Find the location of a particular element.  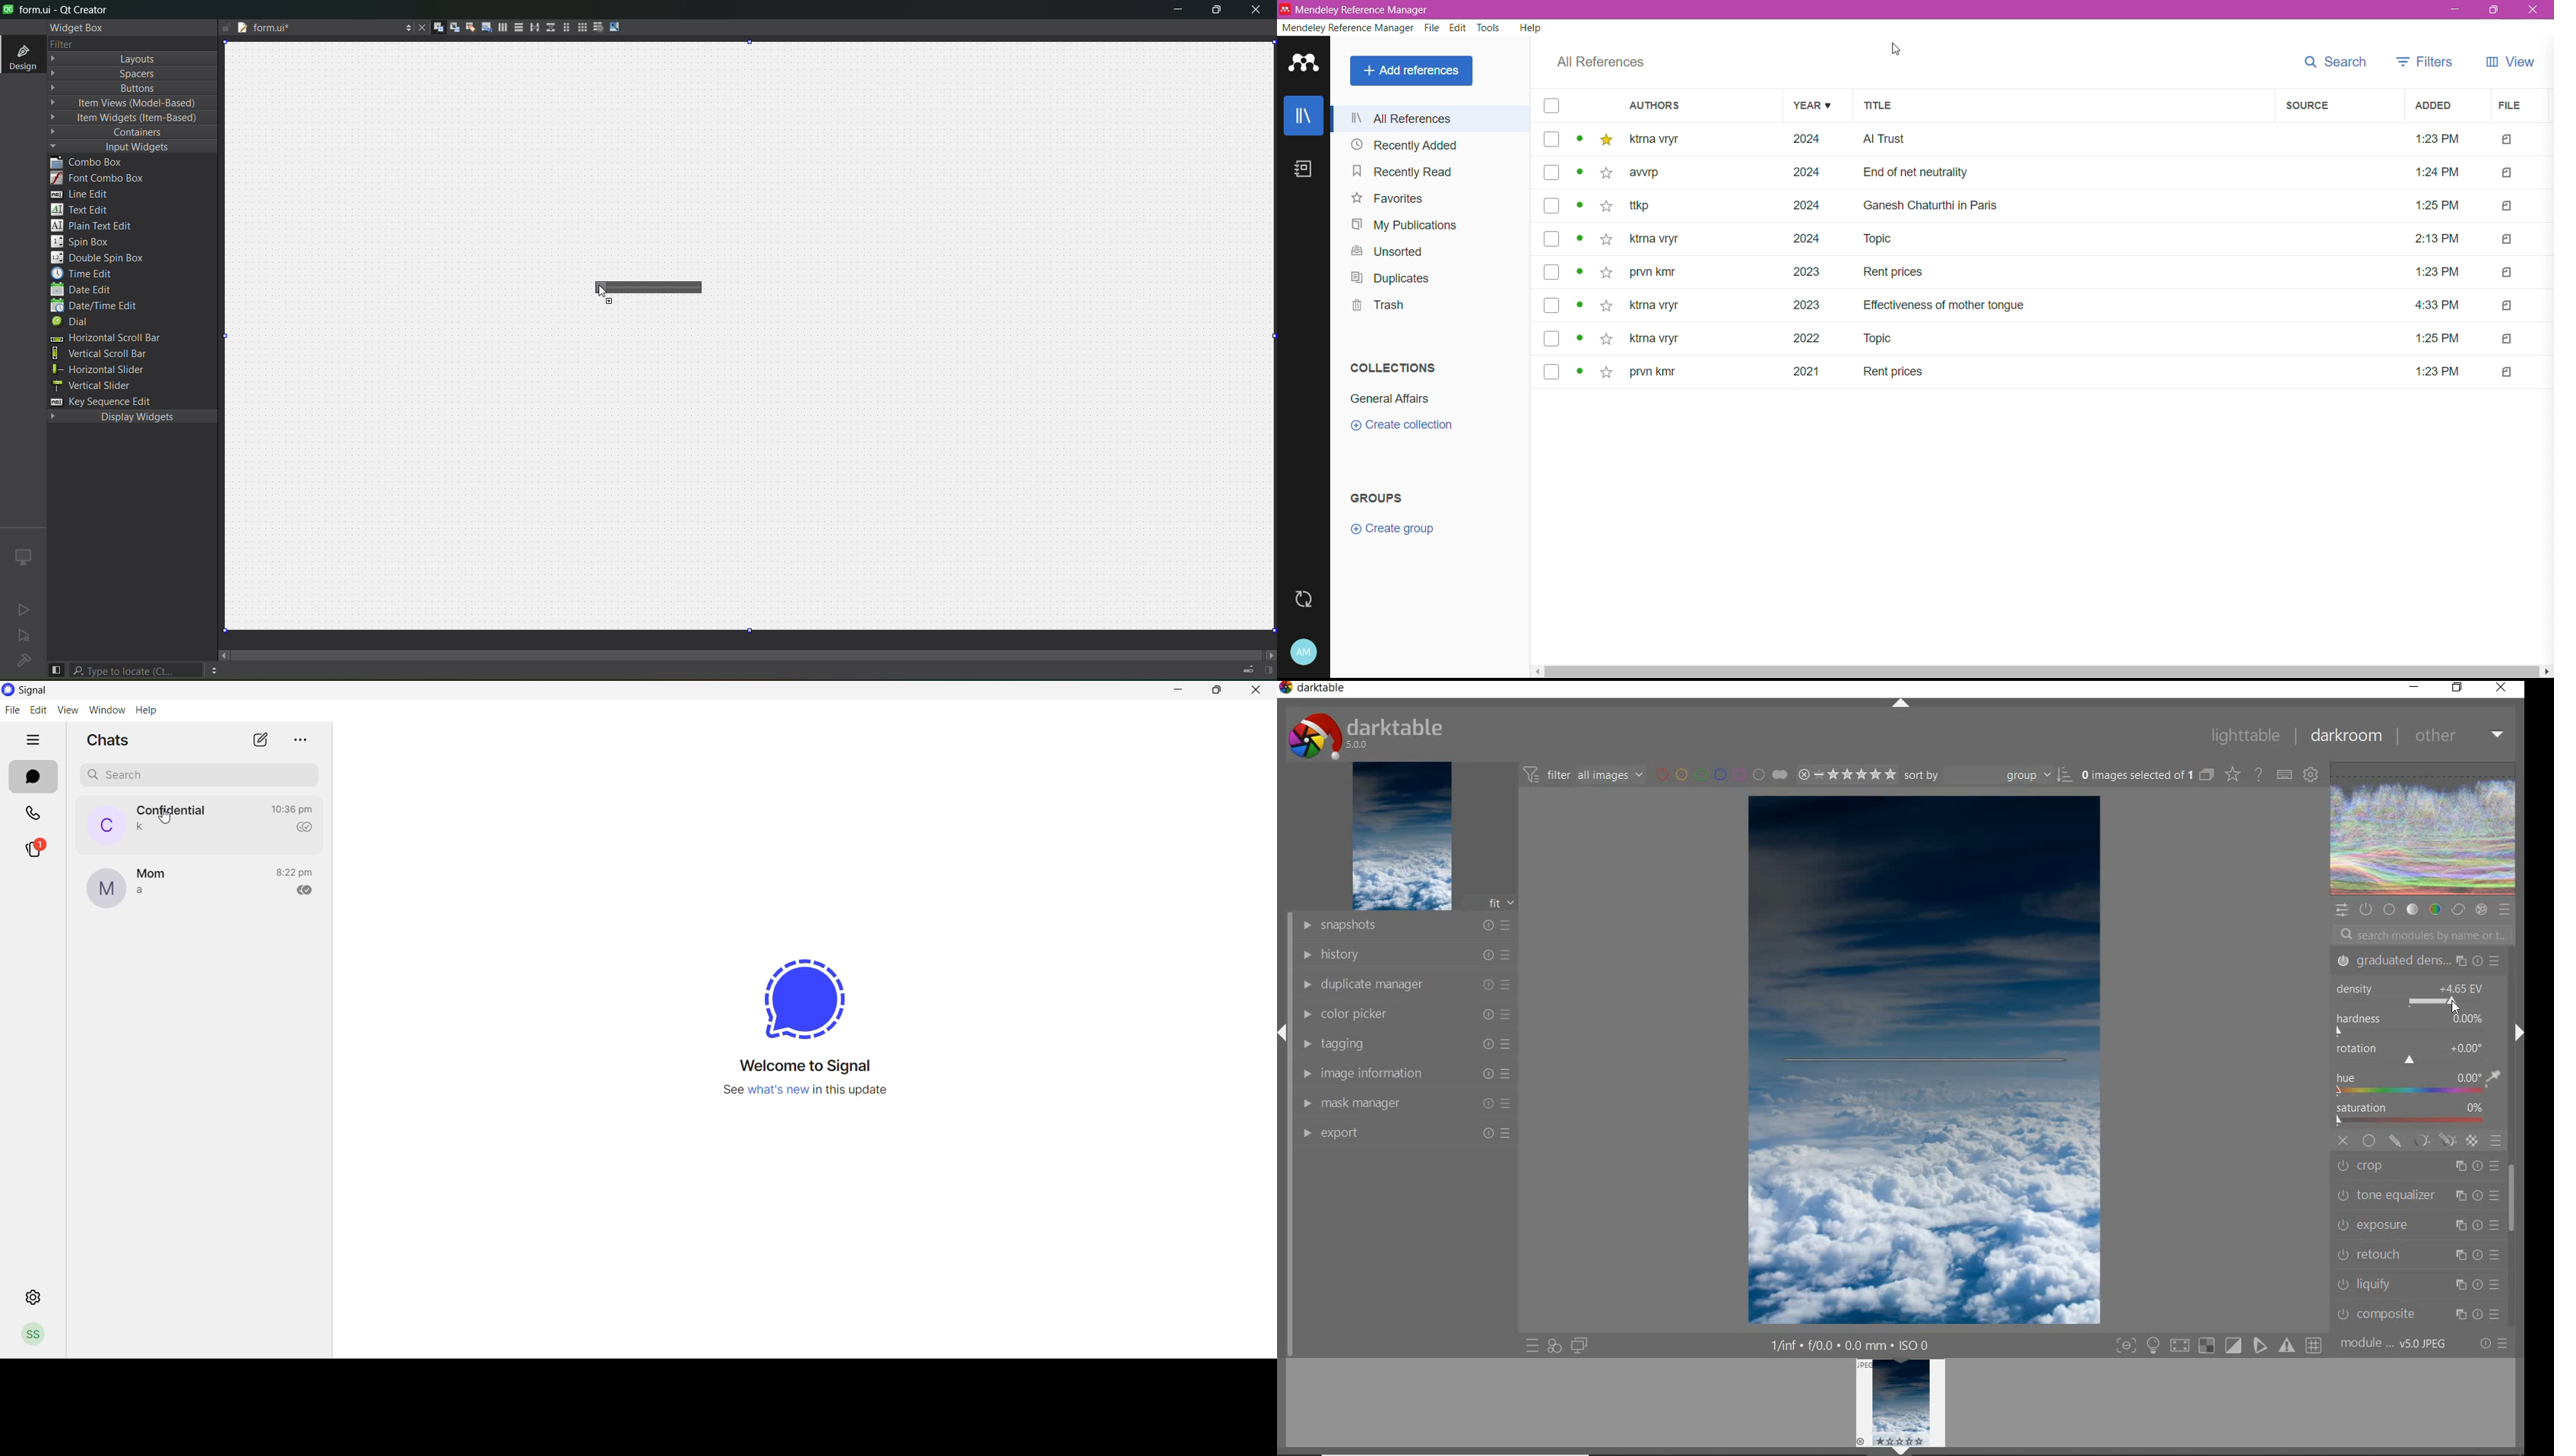

select is located at coordinates (1552, 140).